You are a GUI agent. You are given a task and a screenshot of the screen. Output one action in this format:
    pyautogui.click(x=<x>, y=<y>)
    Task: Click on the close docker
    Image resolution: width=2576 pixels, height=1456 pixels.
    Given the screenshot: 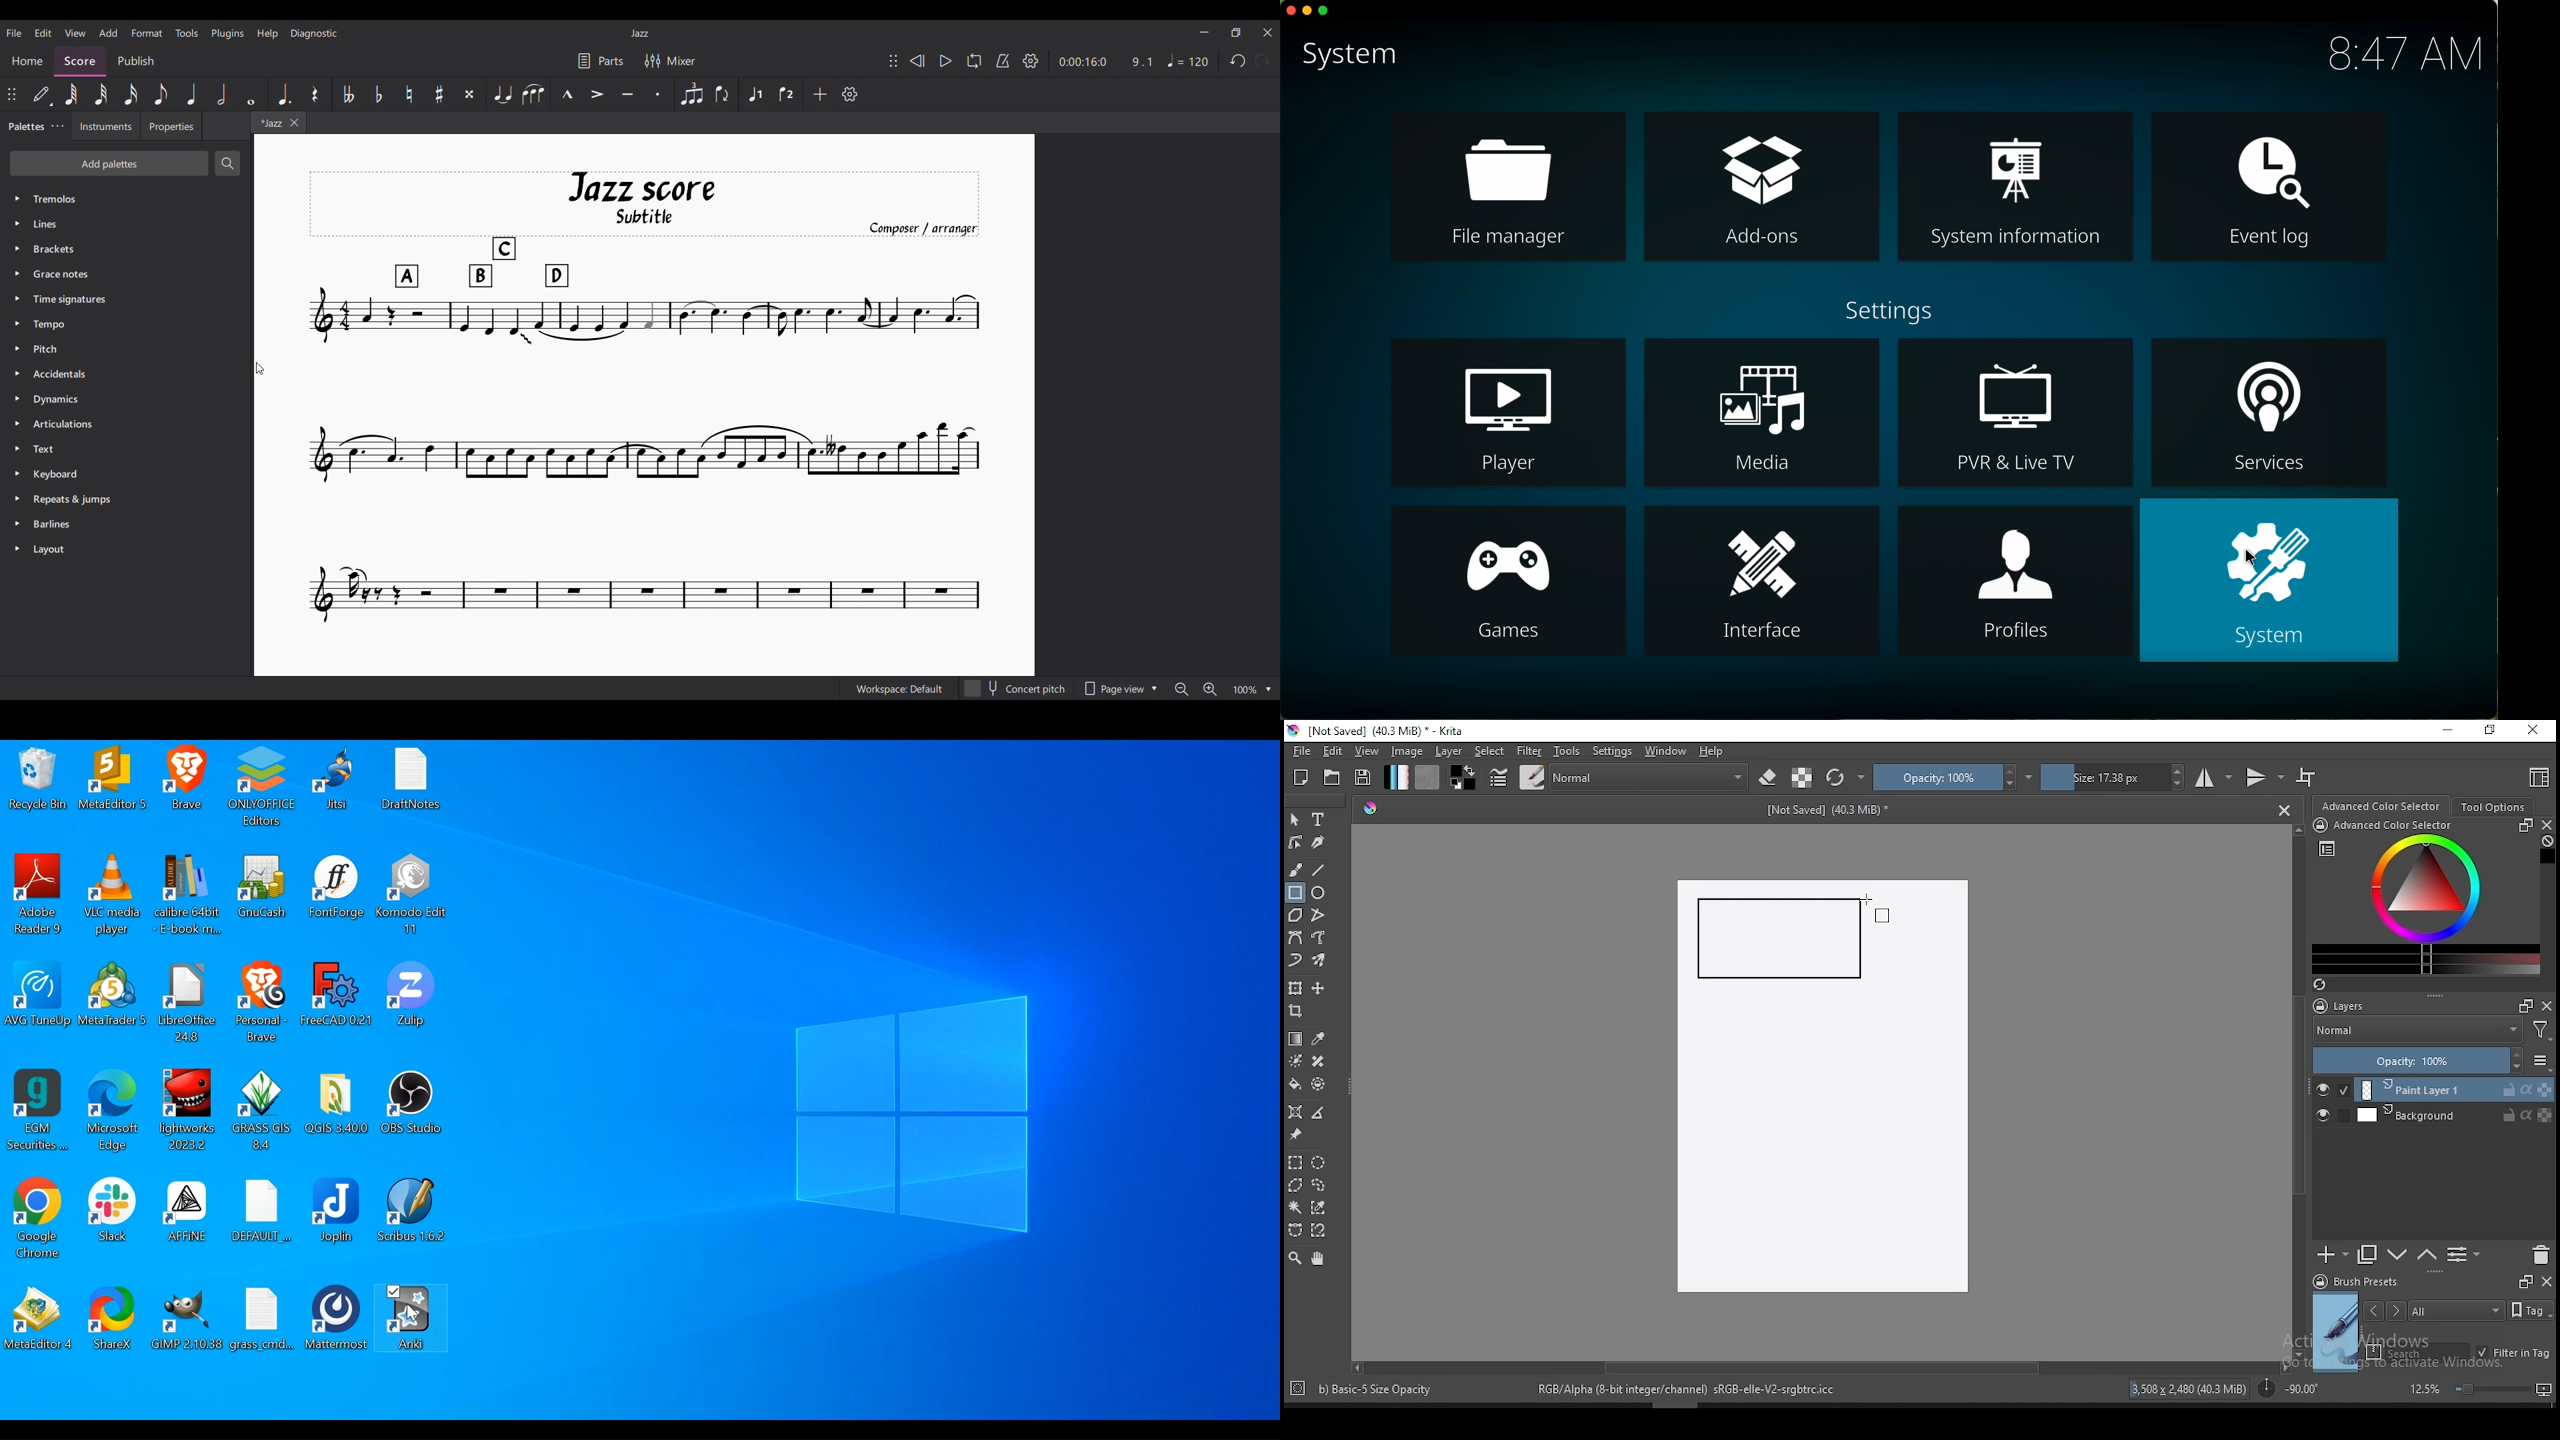 What is the action you would take?
    pyautogui.click(x=2546, y=1280)
    